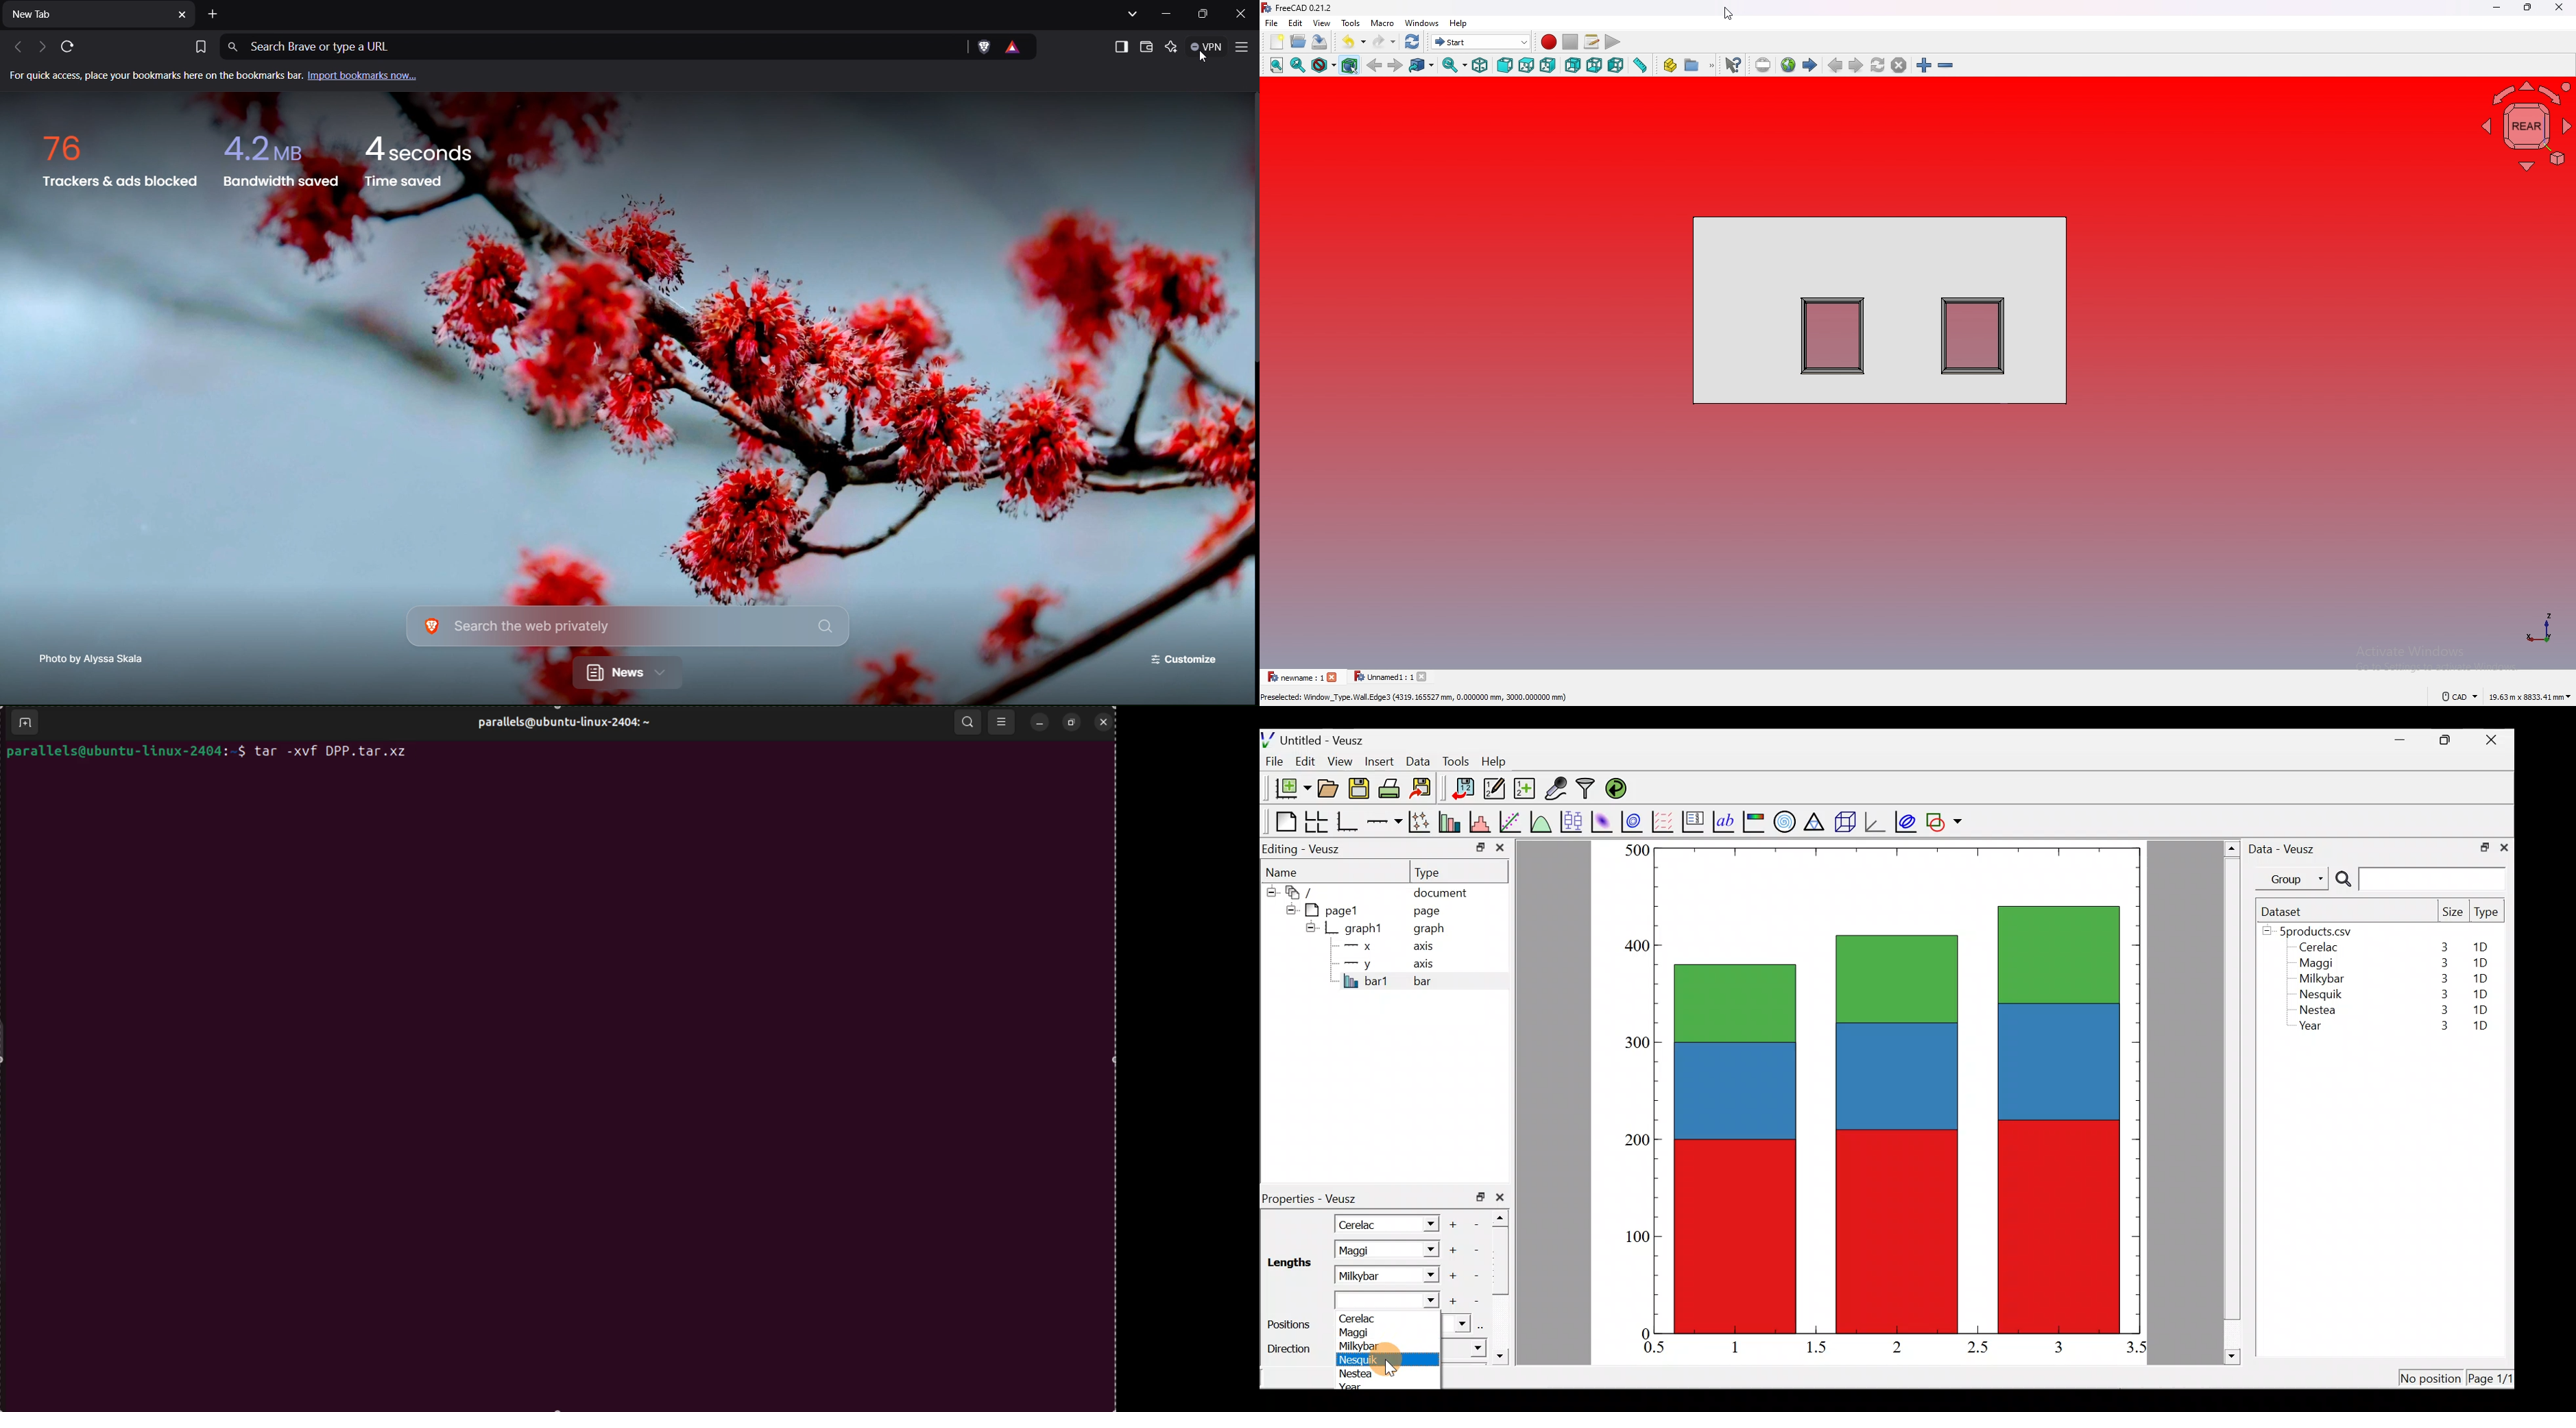  What do you see at coordinates (1422, 65) in the screenshot?
I see `go to linked object` at bounding box center [1422, 65].